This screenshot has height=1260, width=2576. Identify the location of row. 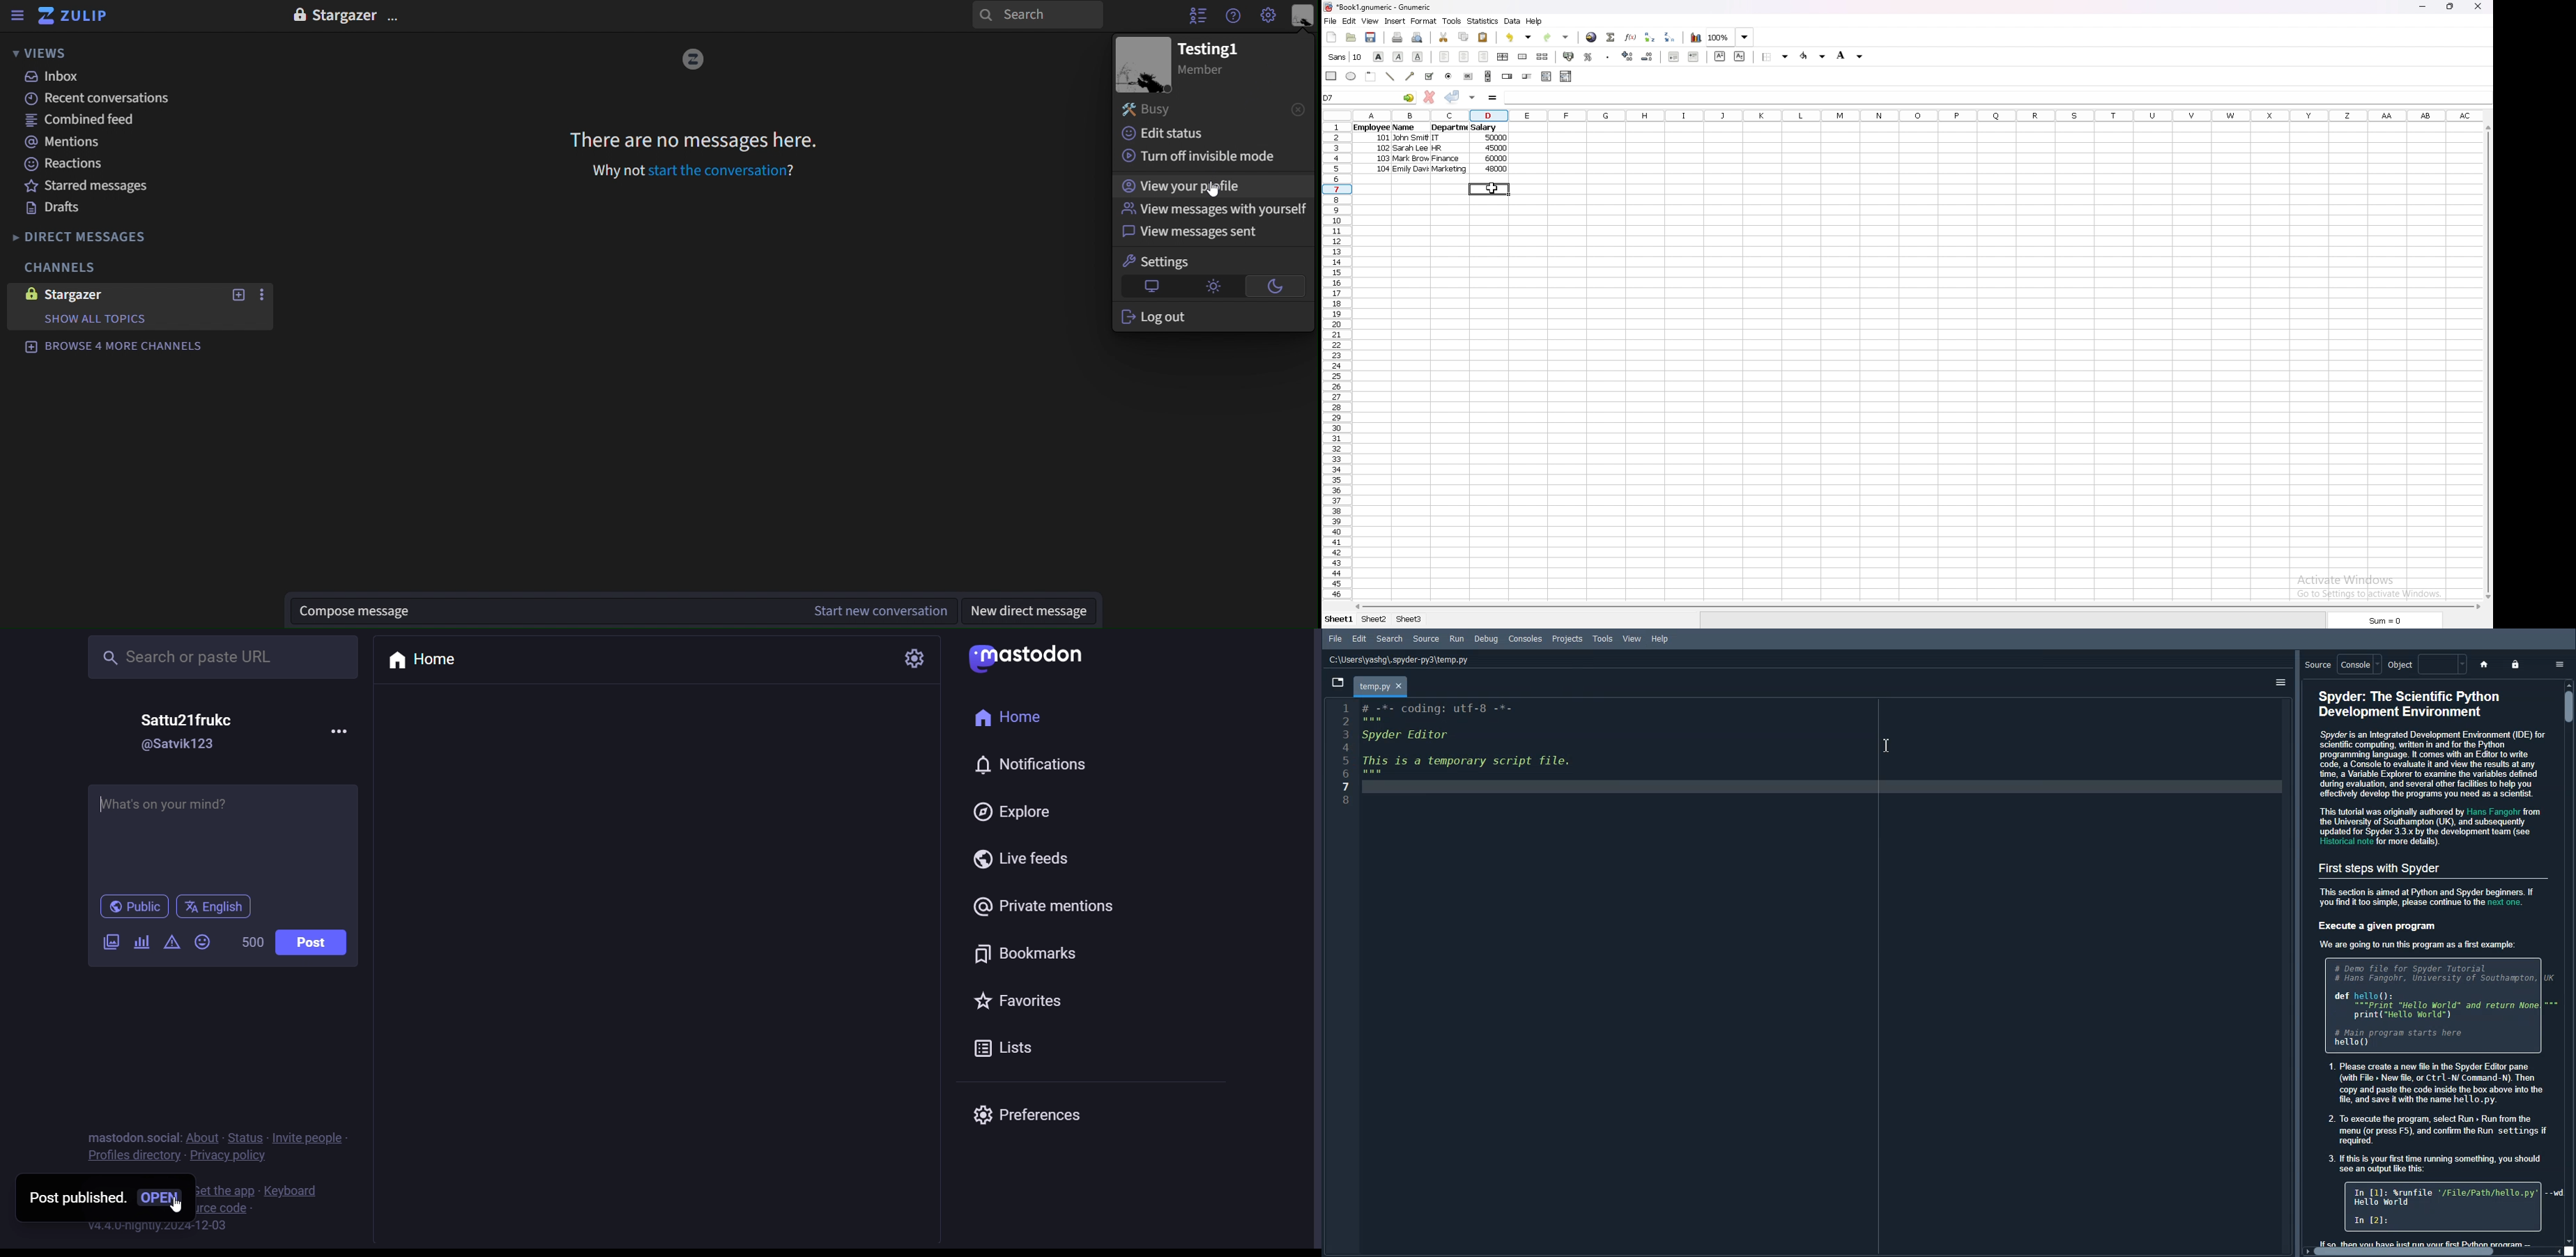
(1334, 361).